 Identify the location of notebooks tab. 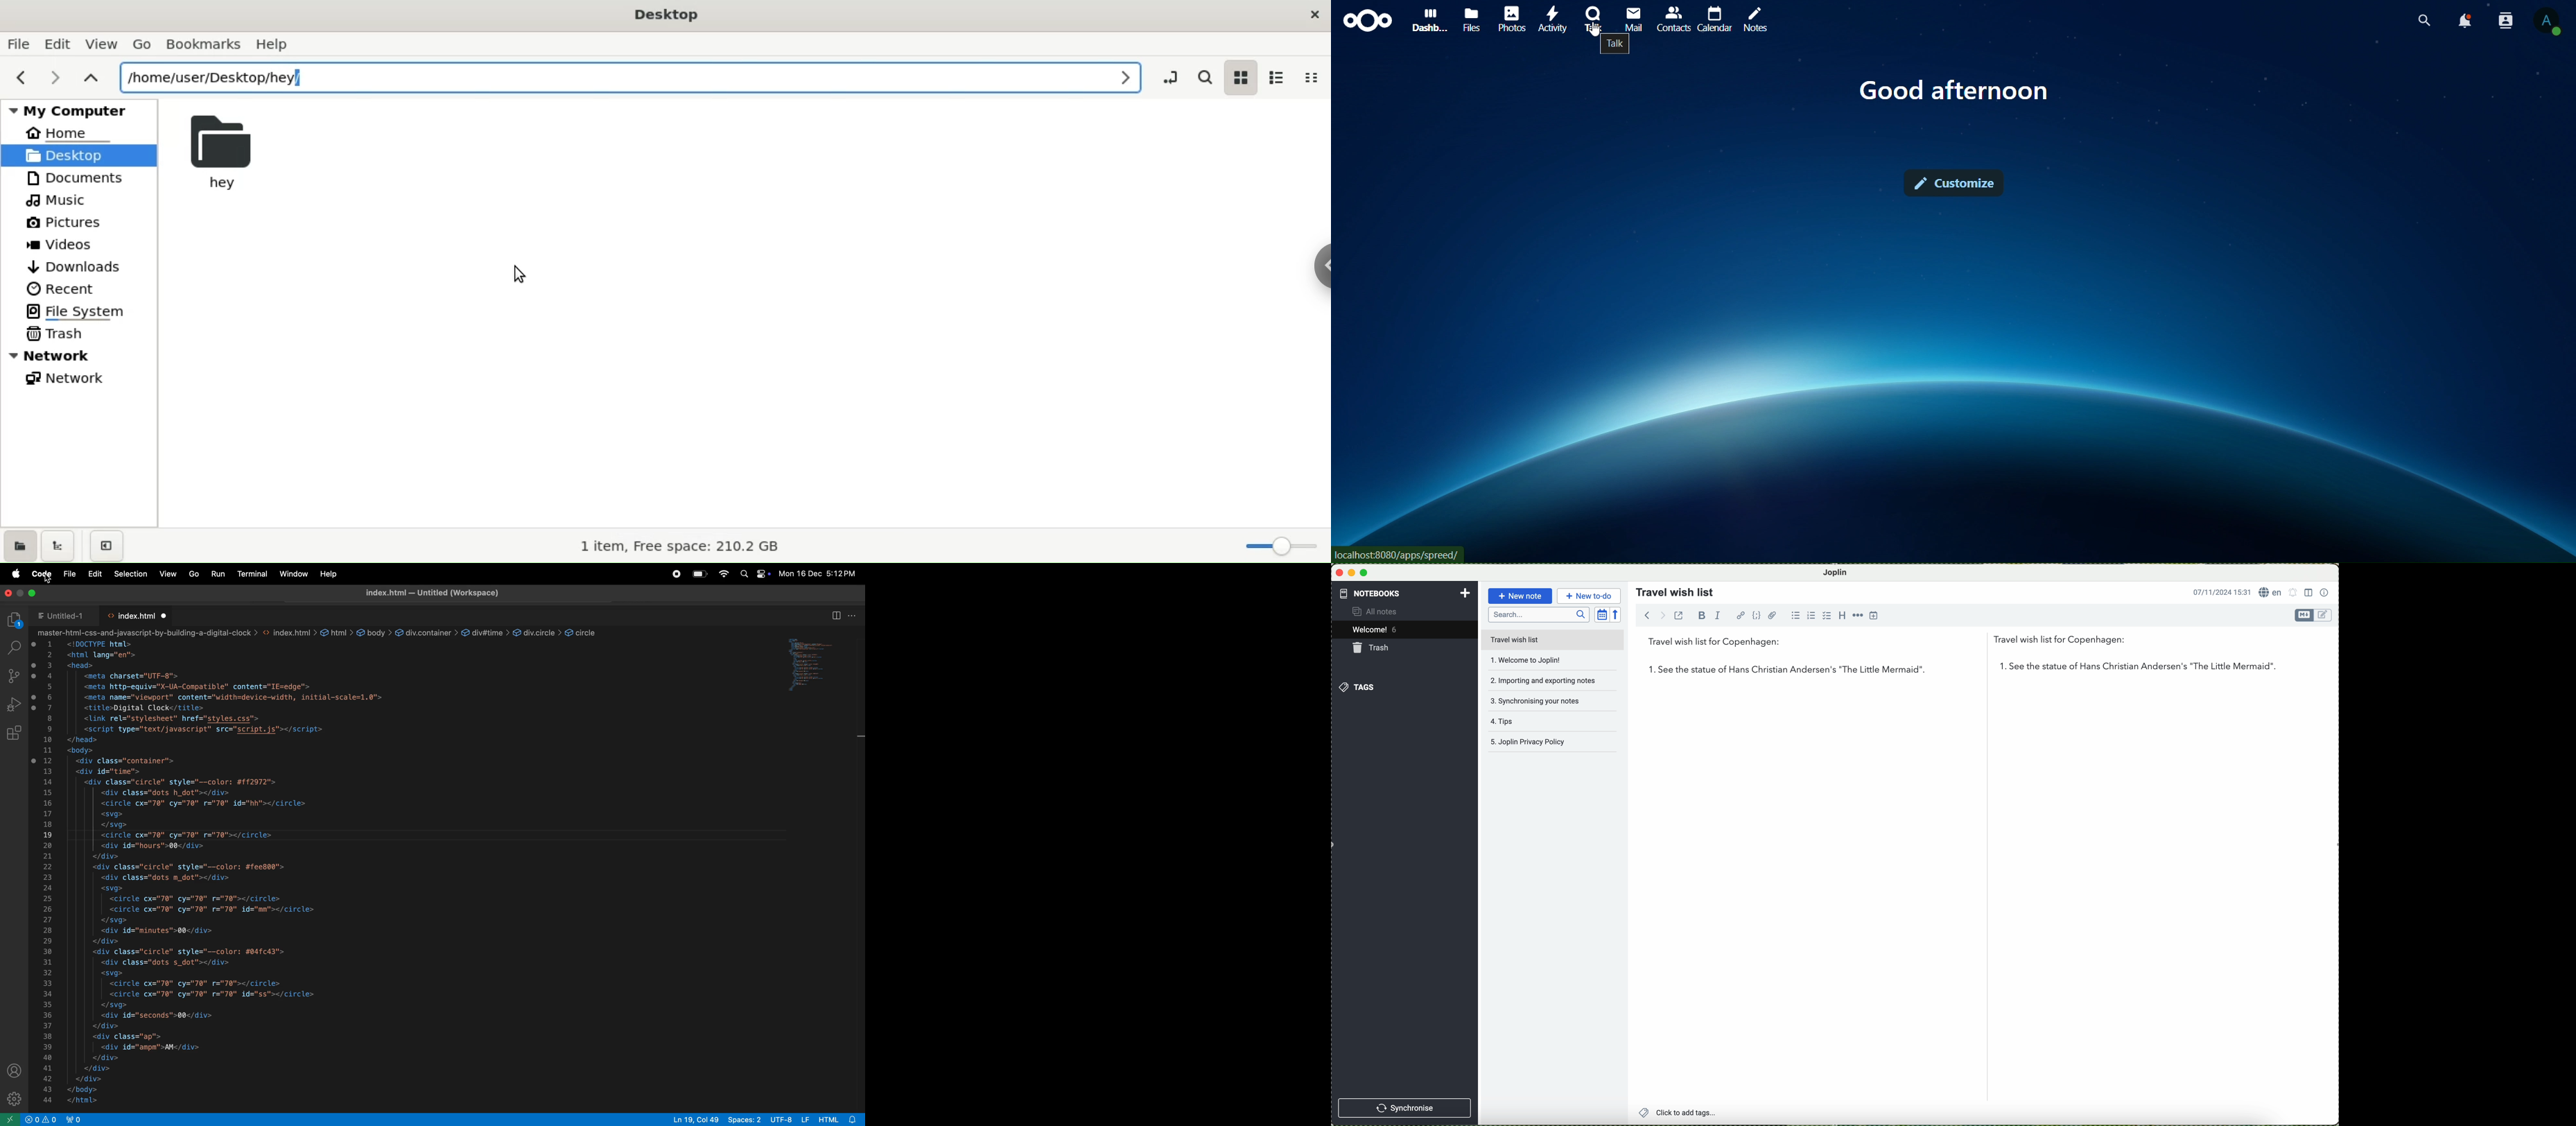
(1405, 594).